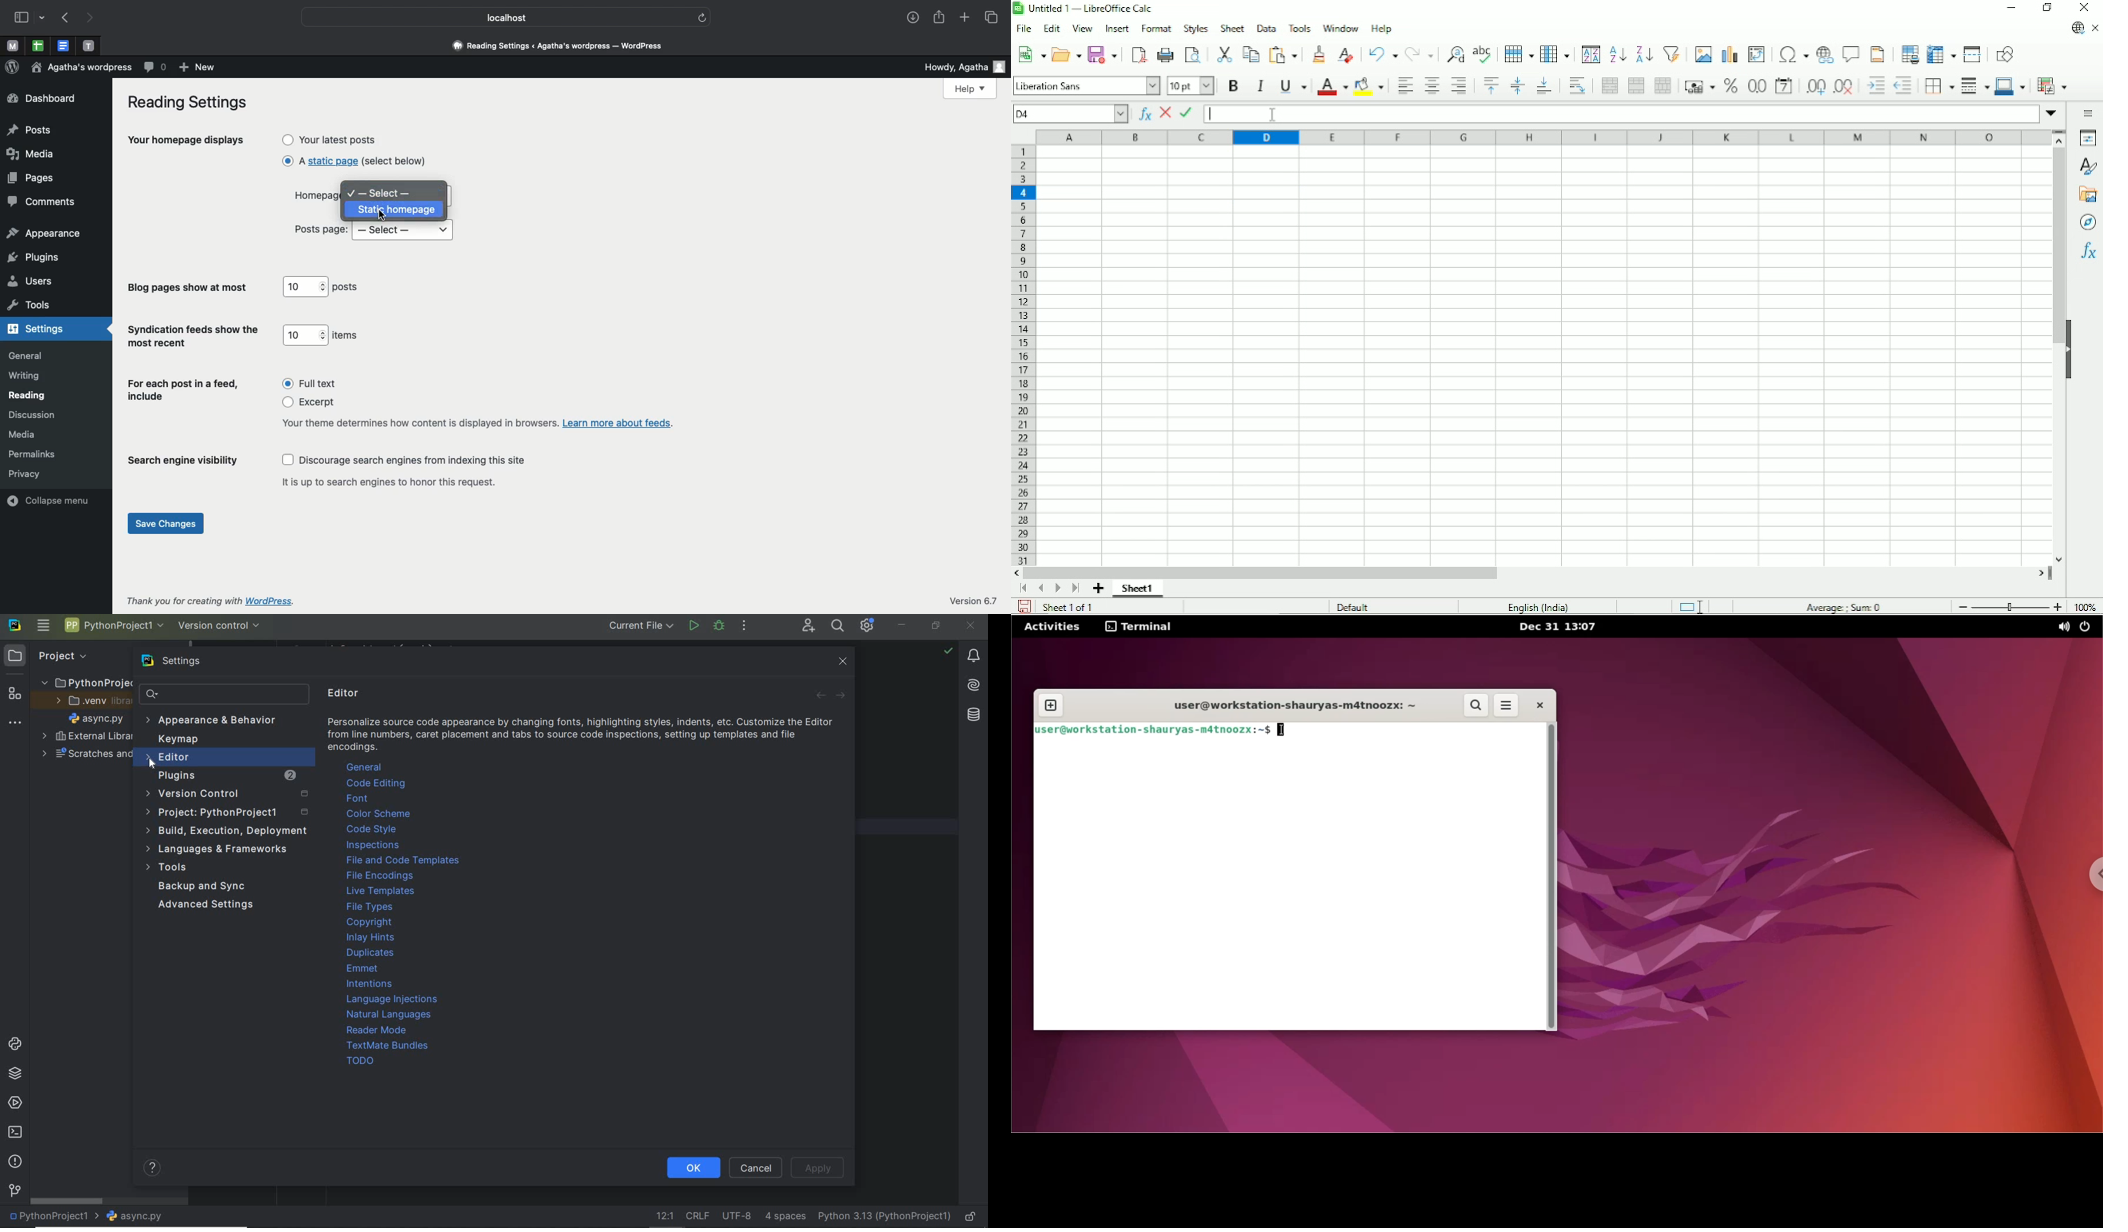 Image resolution: width=2128 pixels, height=1232 pixels. I want to click on media, so click(25, 434).